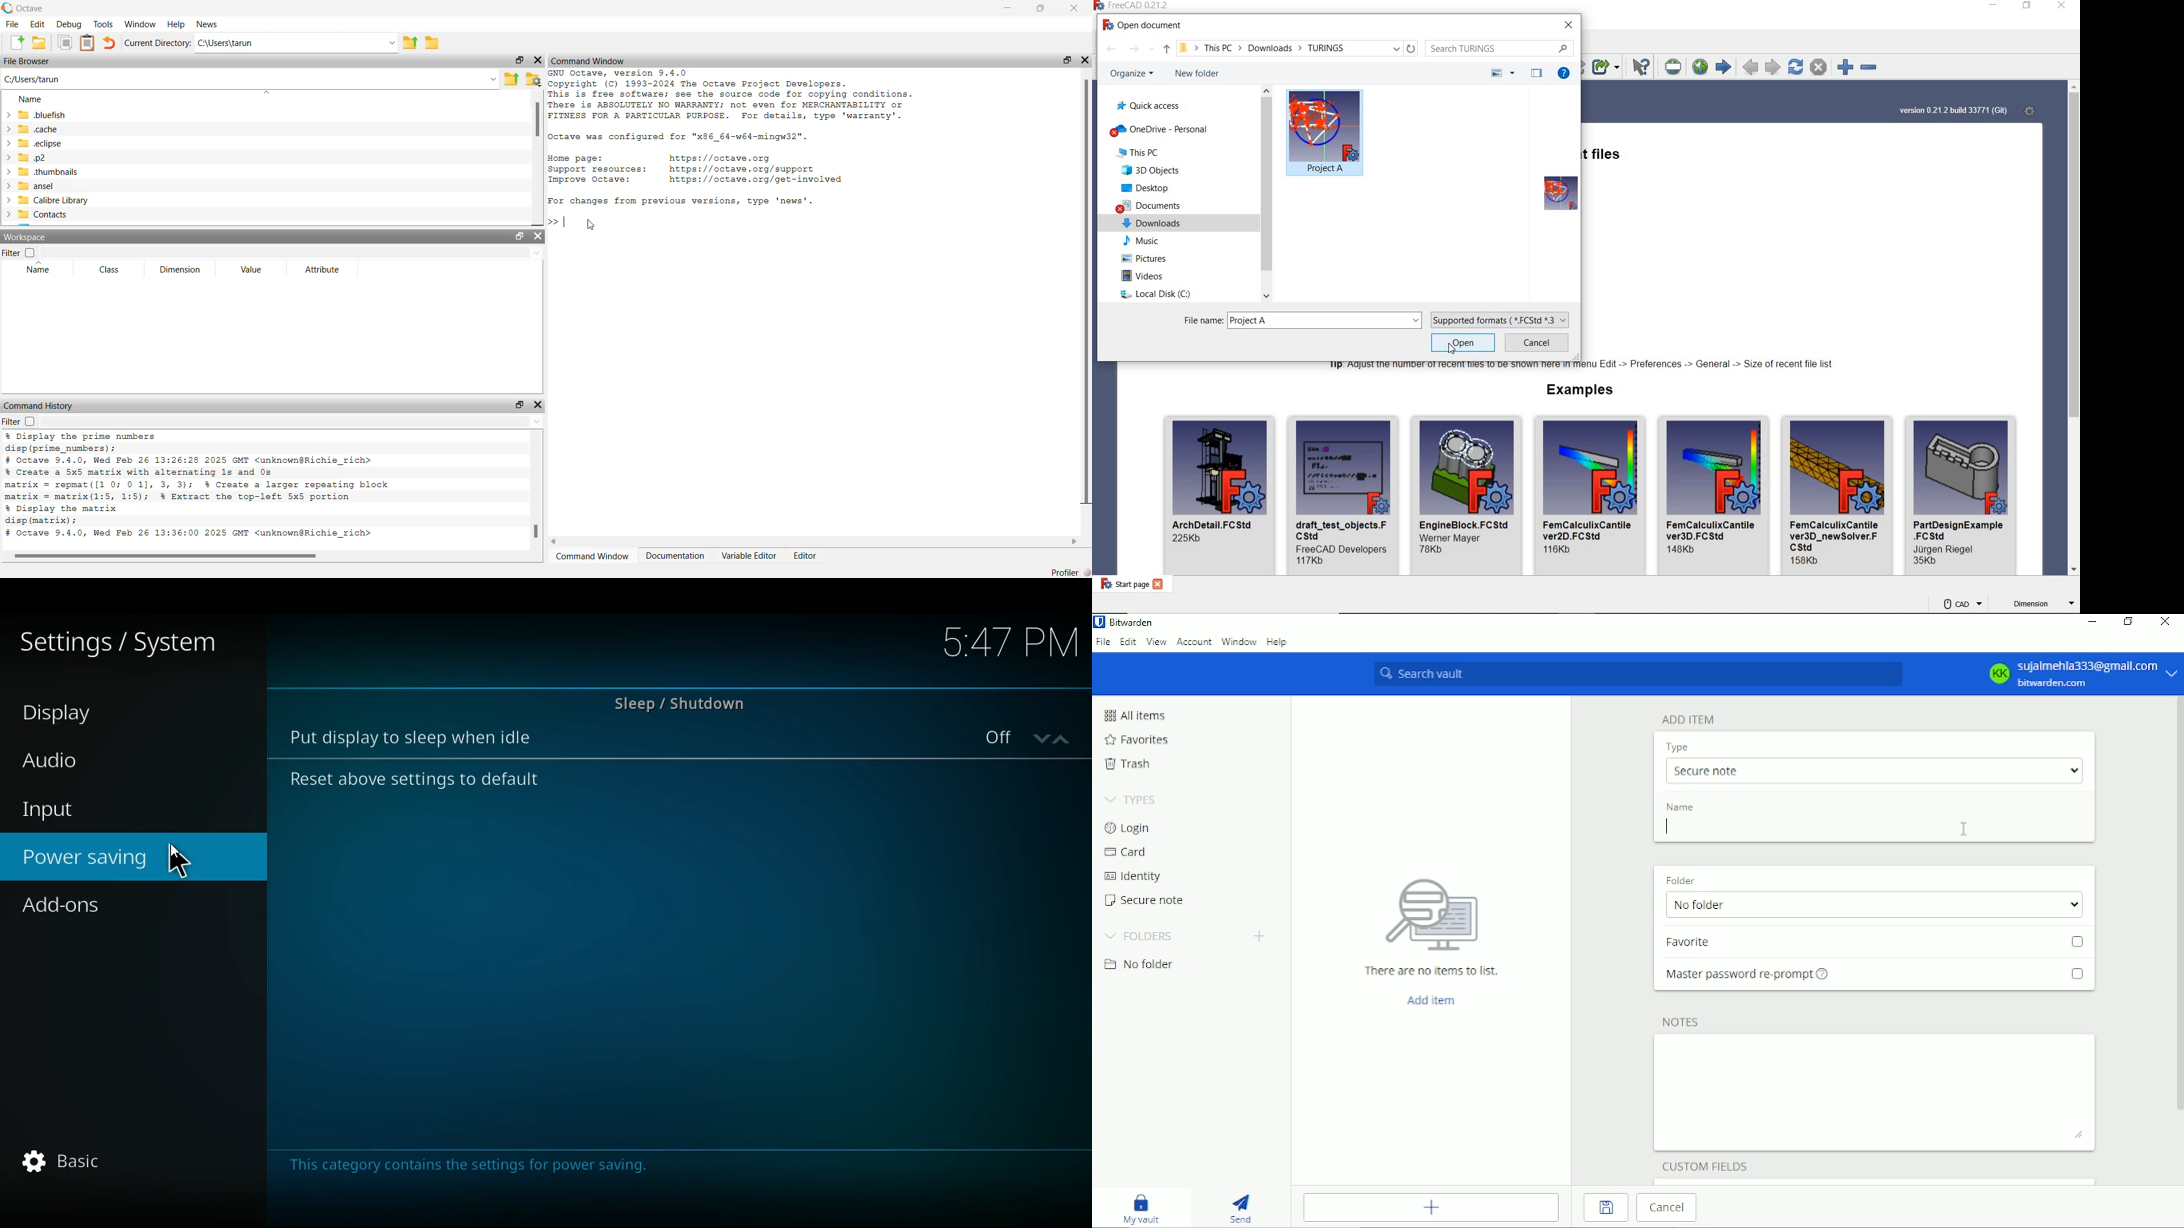 The width and height of the screenshot is (2184, 1232). What do you see at coordinates (1132, 74) in the screenshot?
I see `ORGANIZE` at bounding box center [1132, 74].